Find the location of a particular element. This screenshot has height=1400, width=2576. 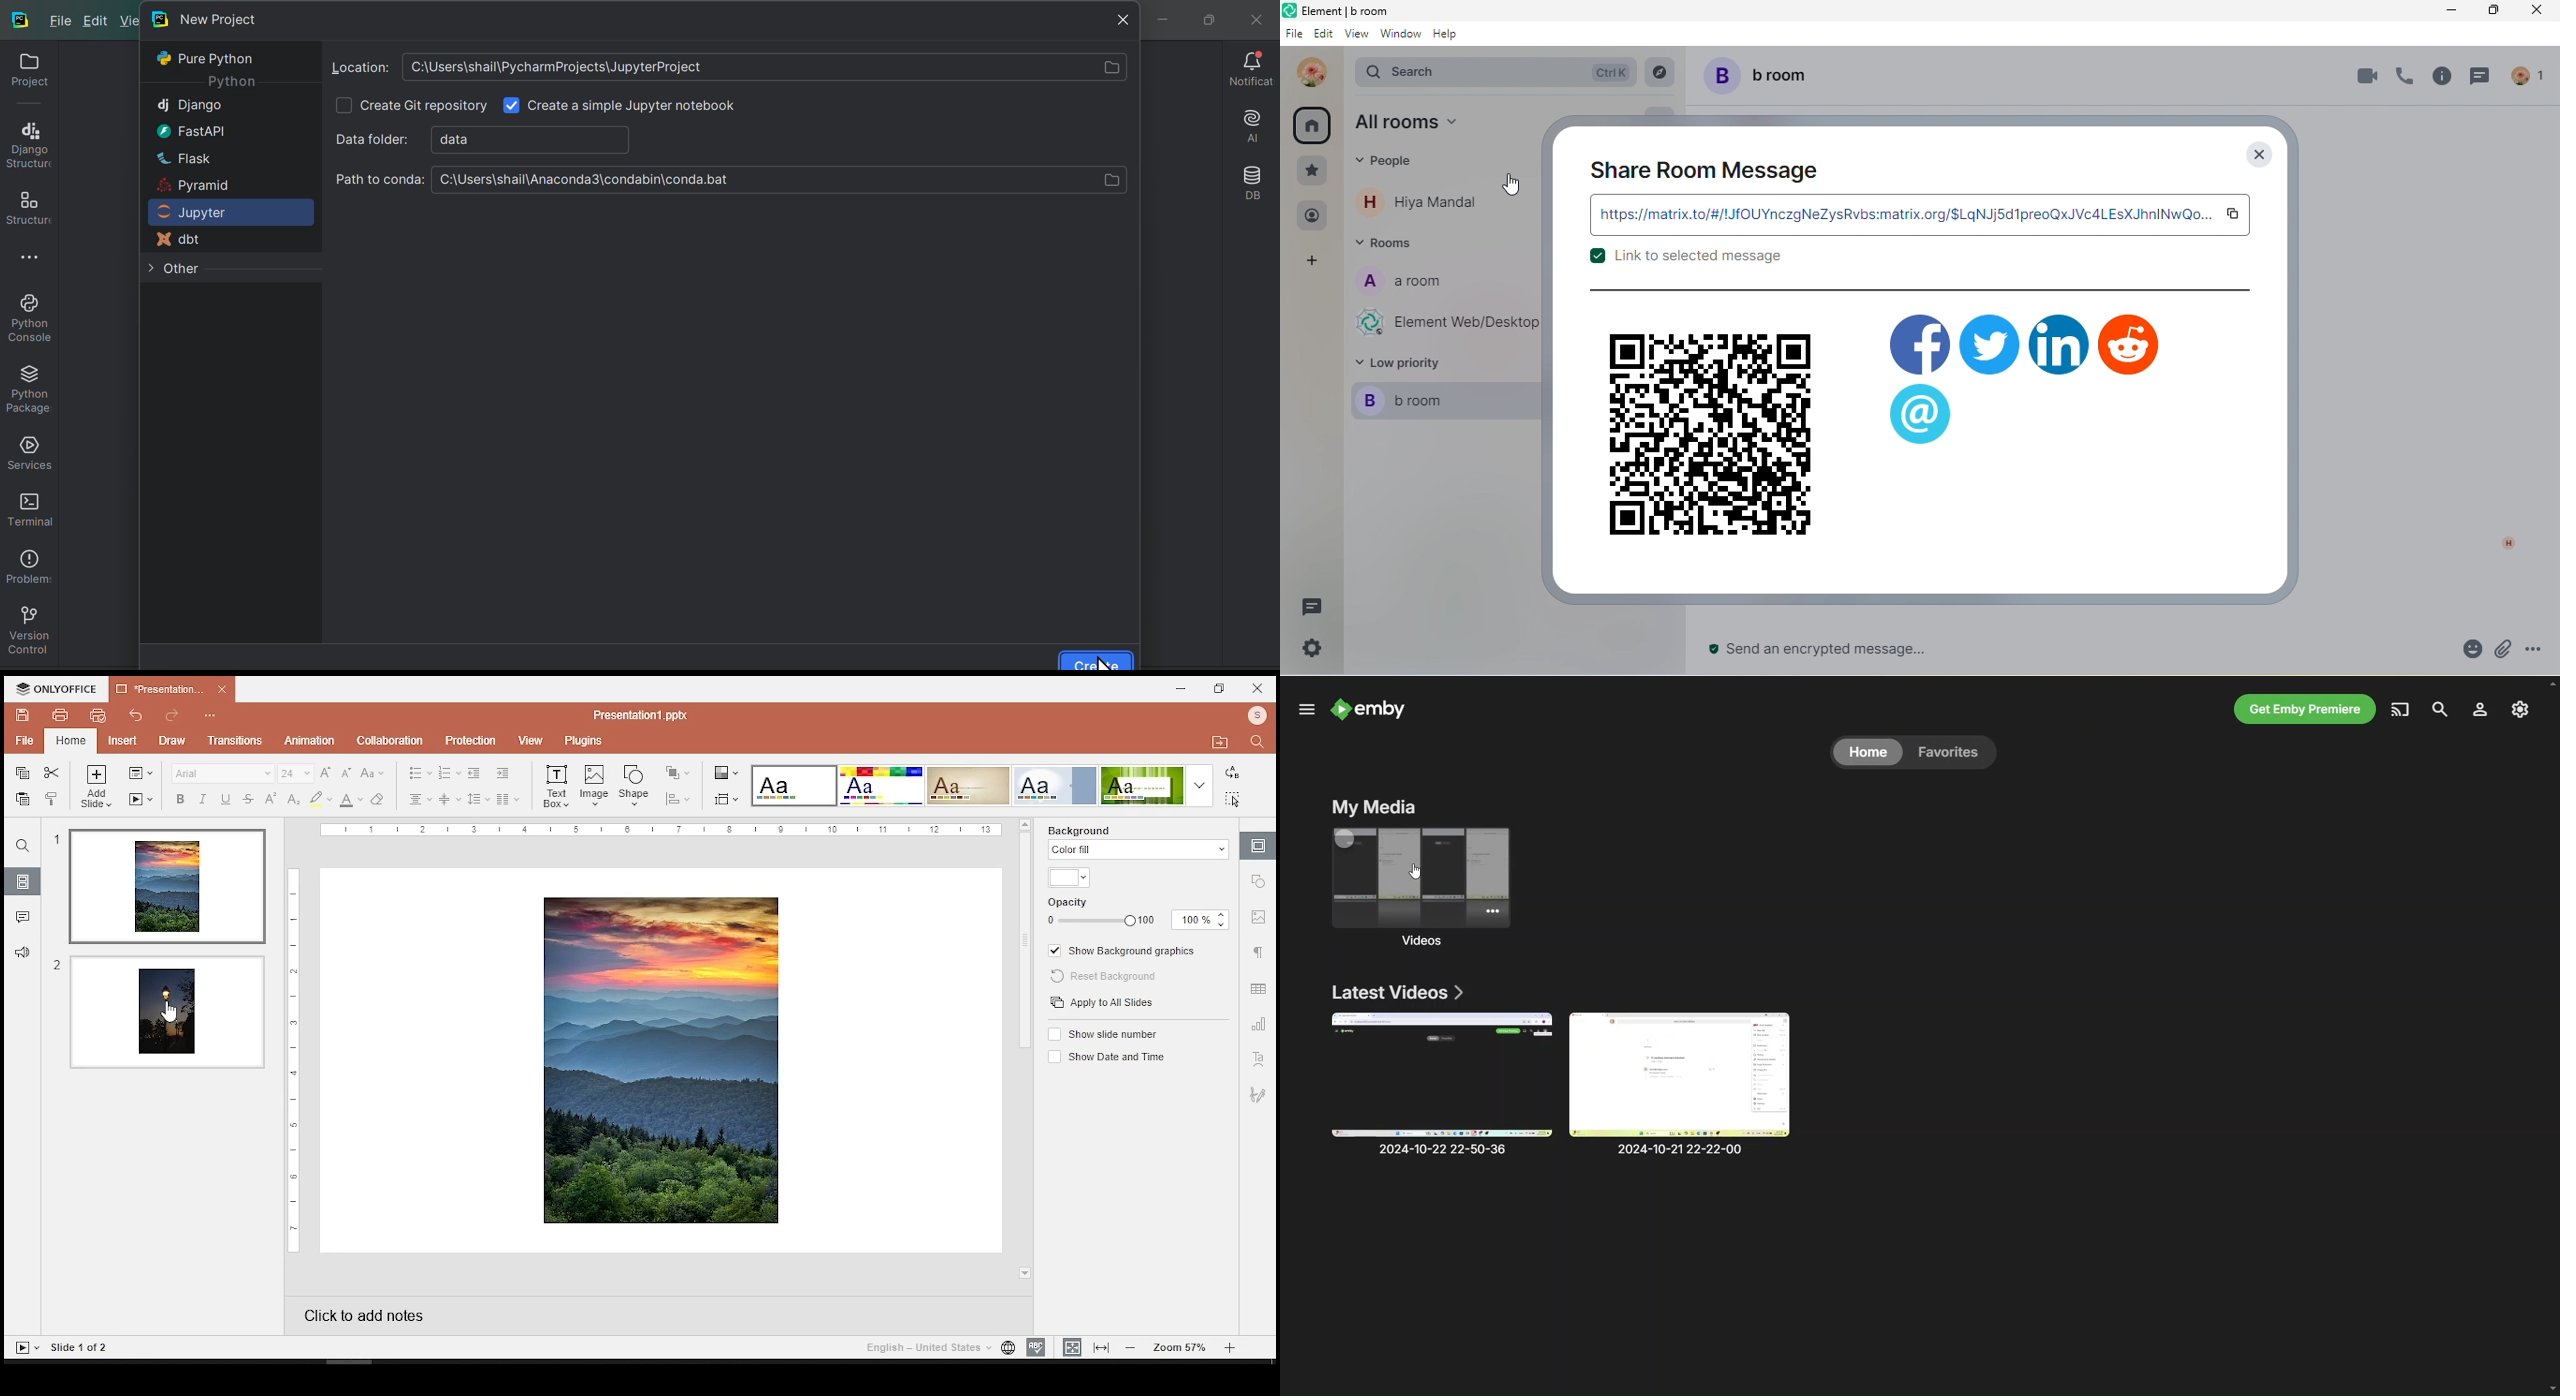

change letter case is located at coordinates (371, 773).